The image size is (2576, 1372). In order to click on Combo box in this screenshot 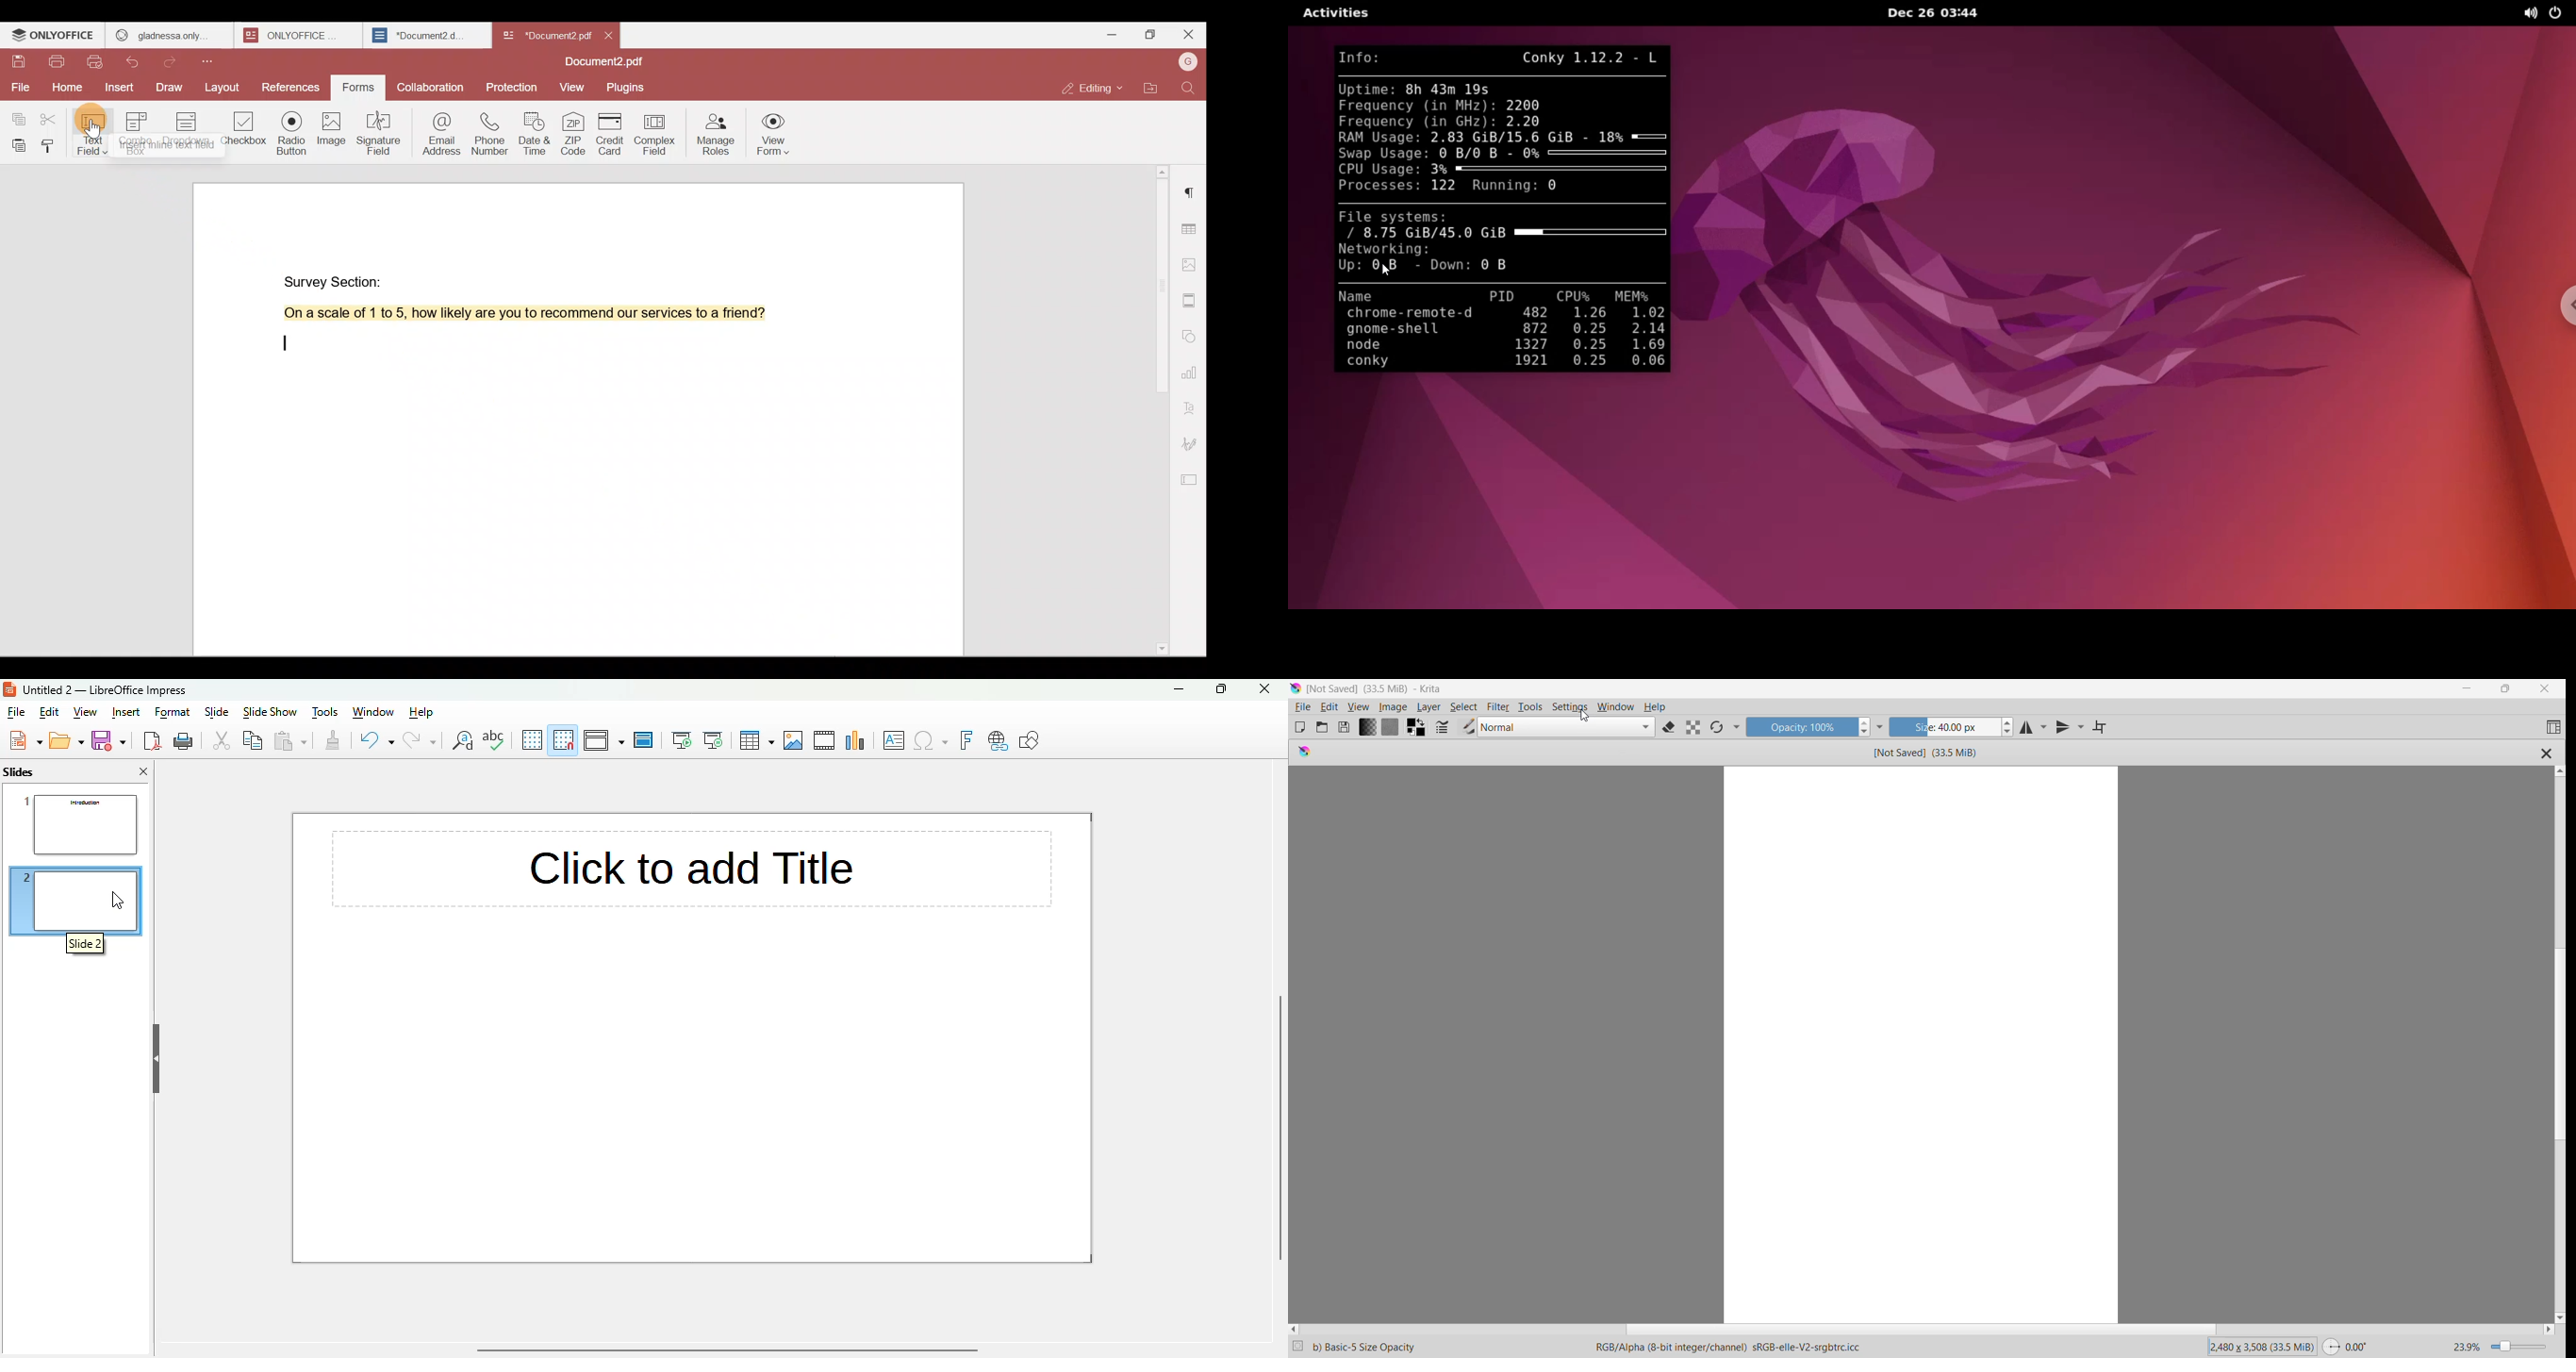, I will do `click(140, 131)`.